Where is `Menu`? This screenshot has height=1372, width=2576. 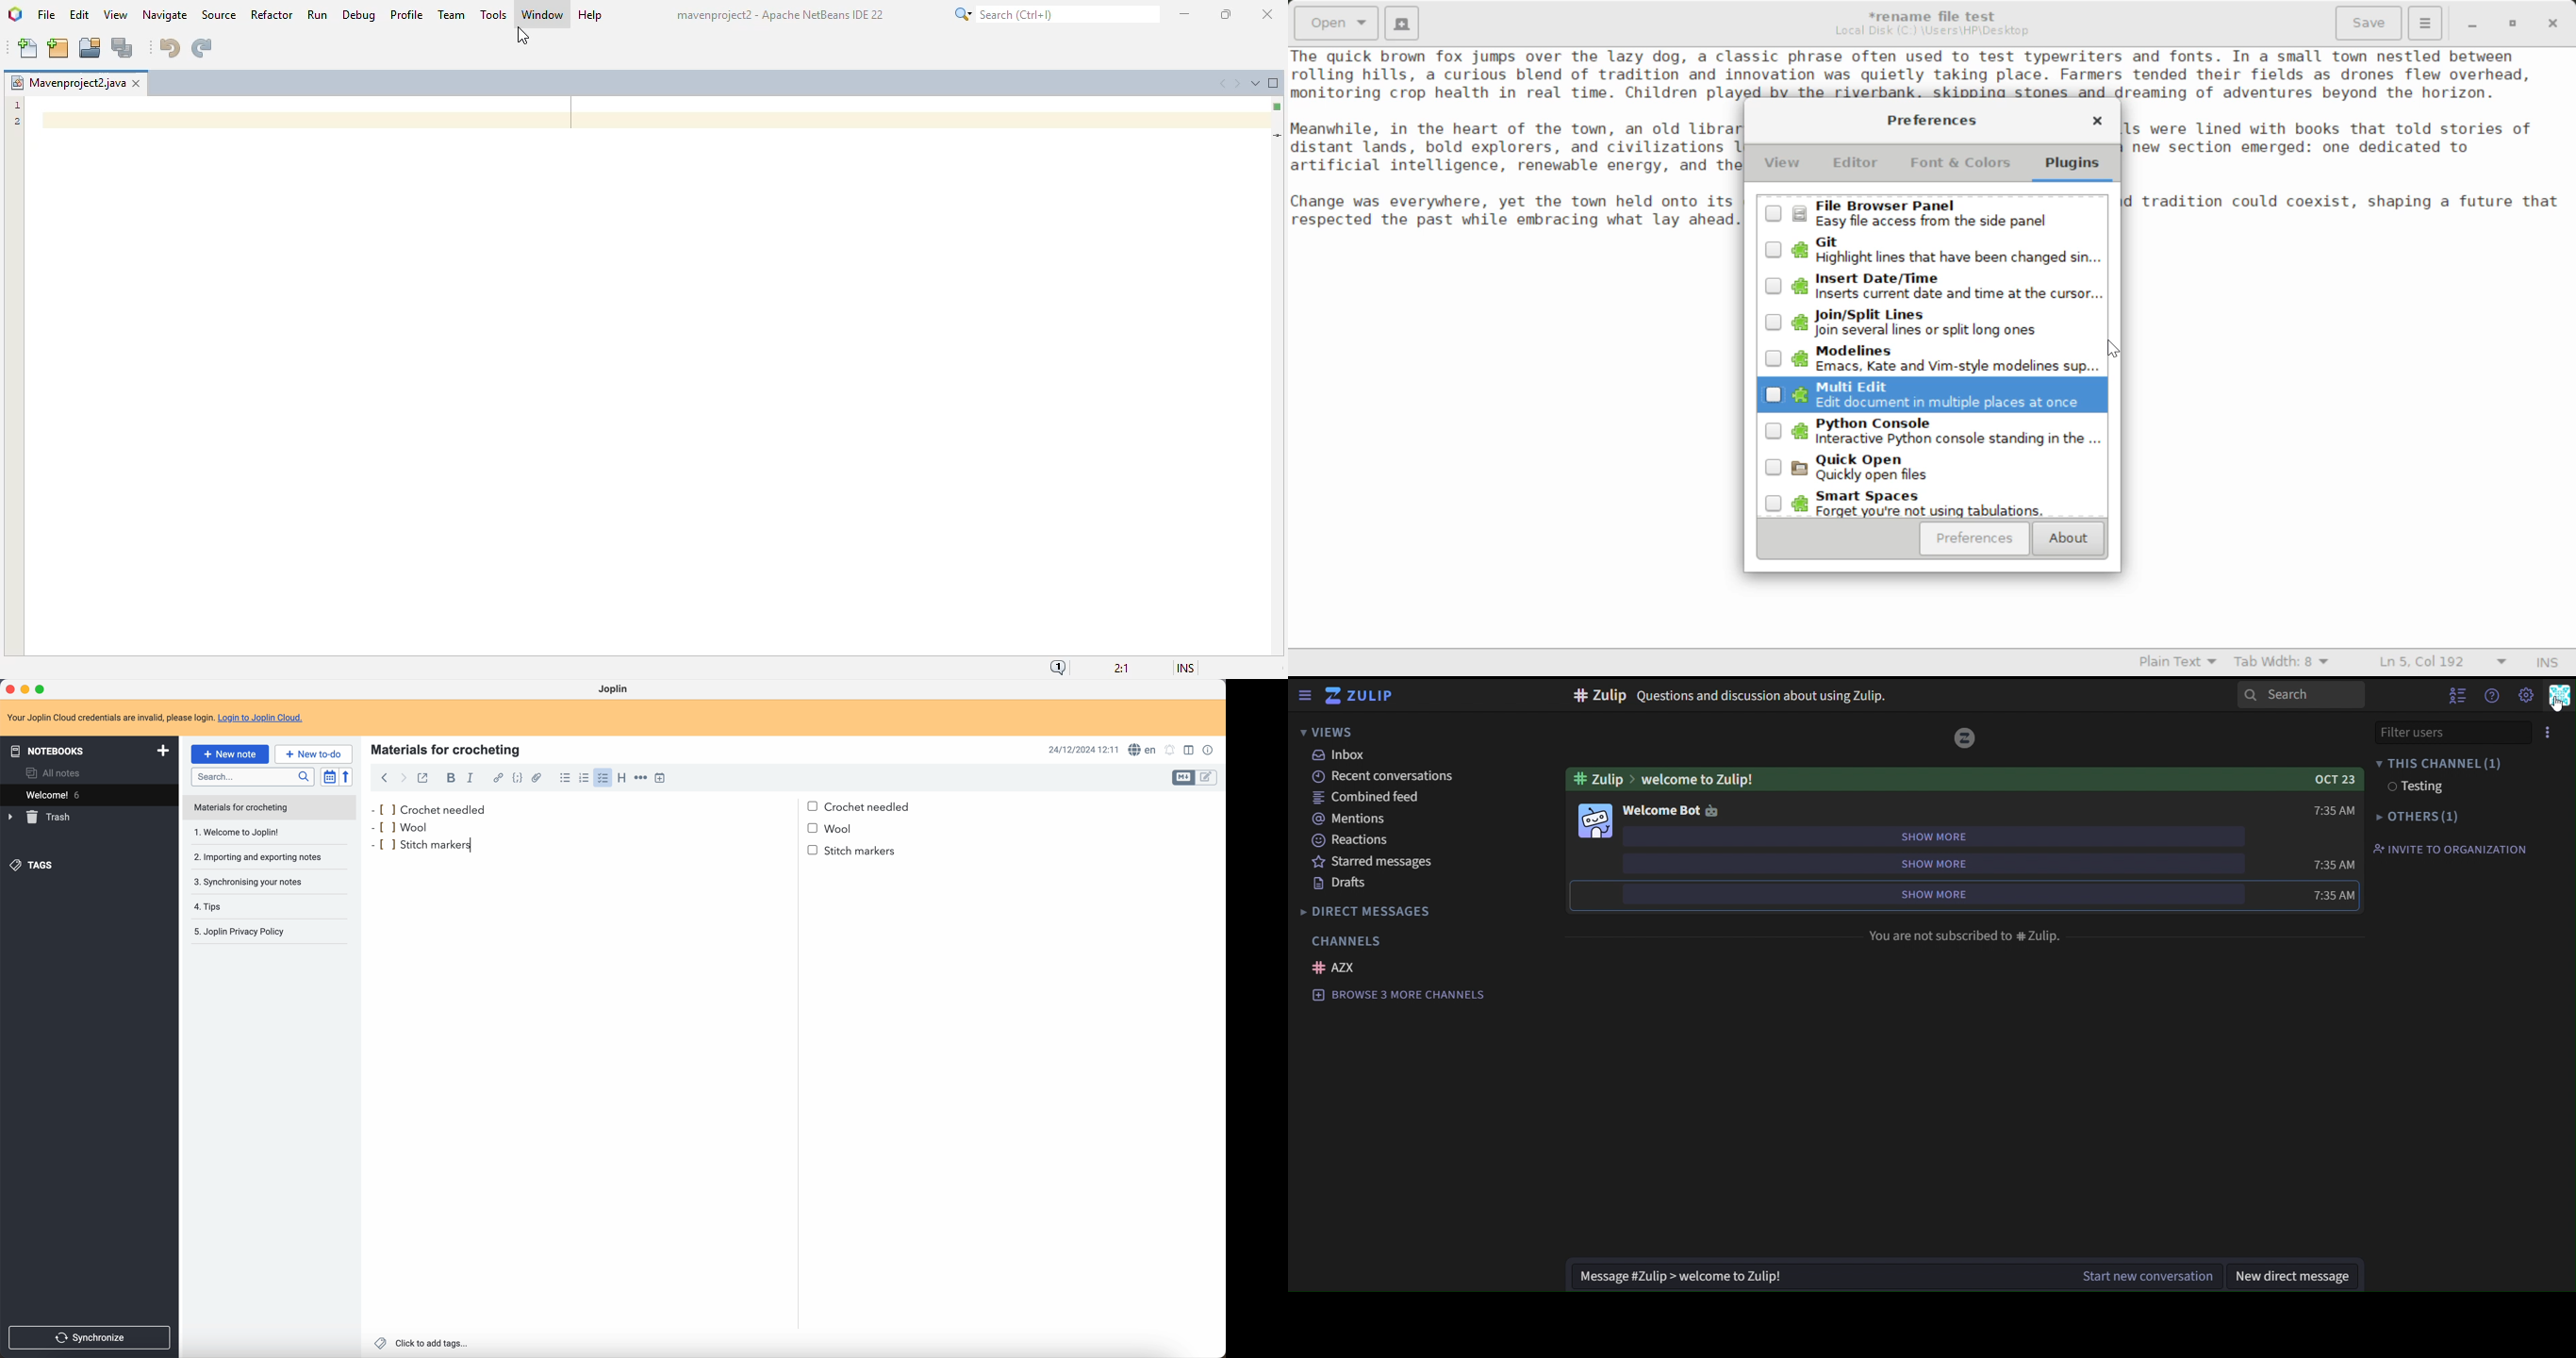 Menu is located at coordinates (2424, 21).